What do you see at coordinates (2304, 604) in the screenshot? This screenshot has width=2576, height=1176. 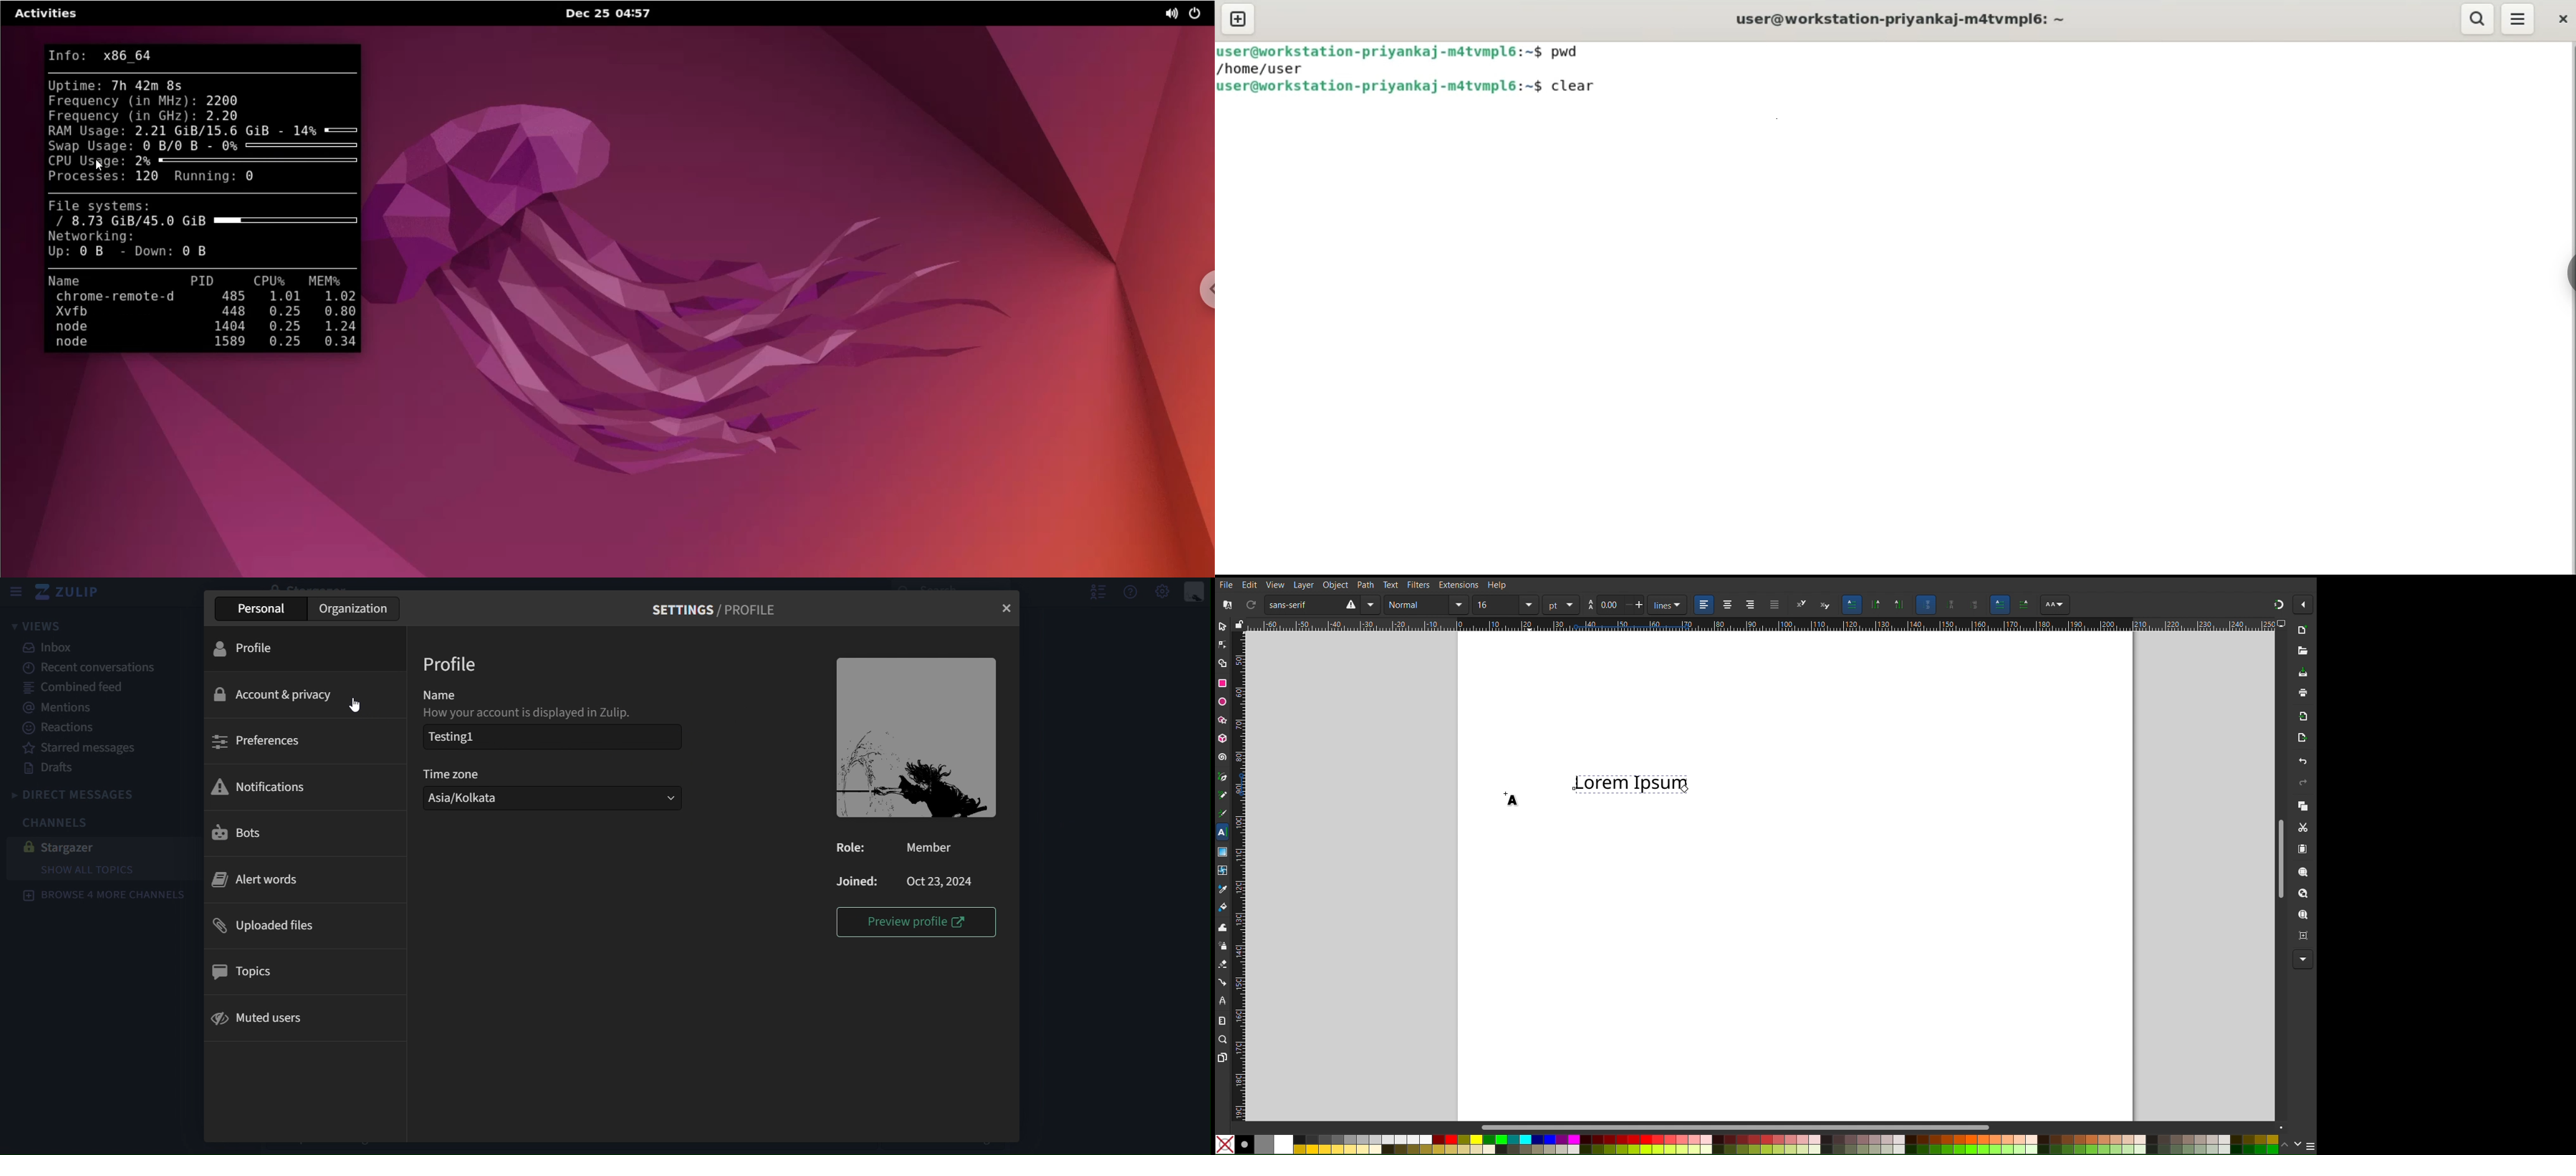 I see `Options` at bounding box center [2304, 604].